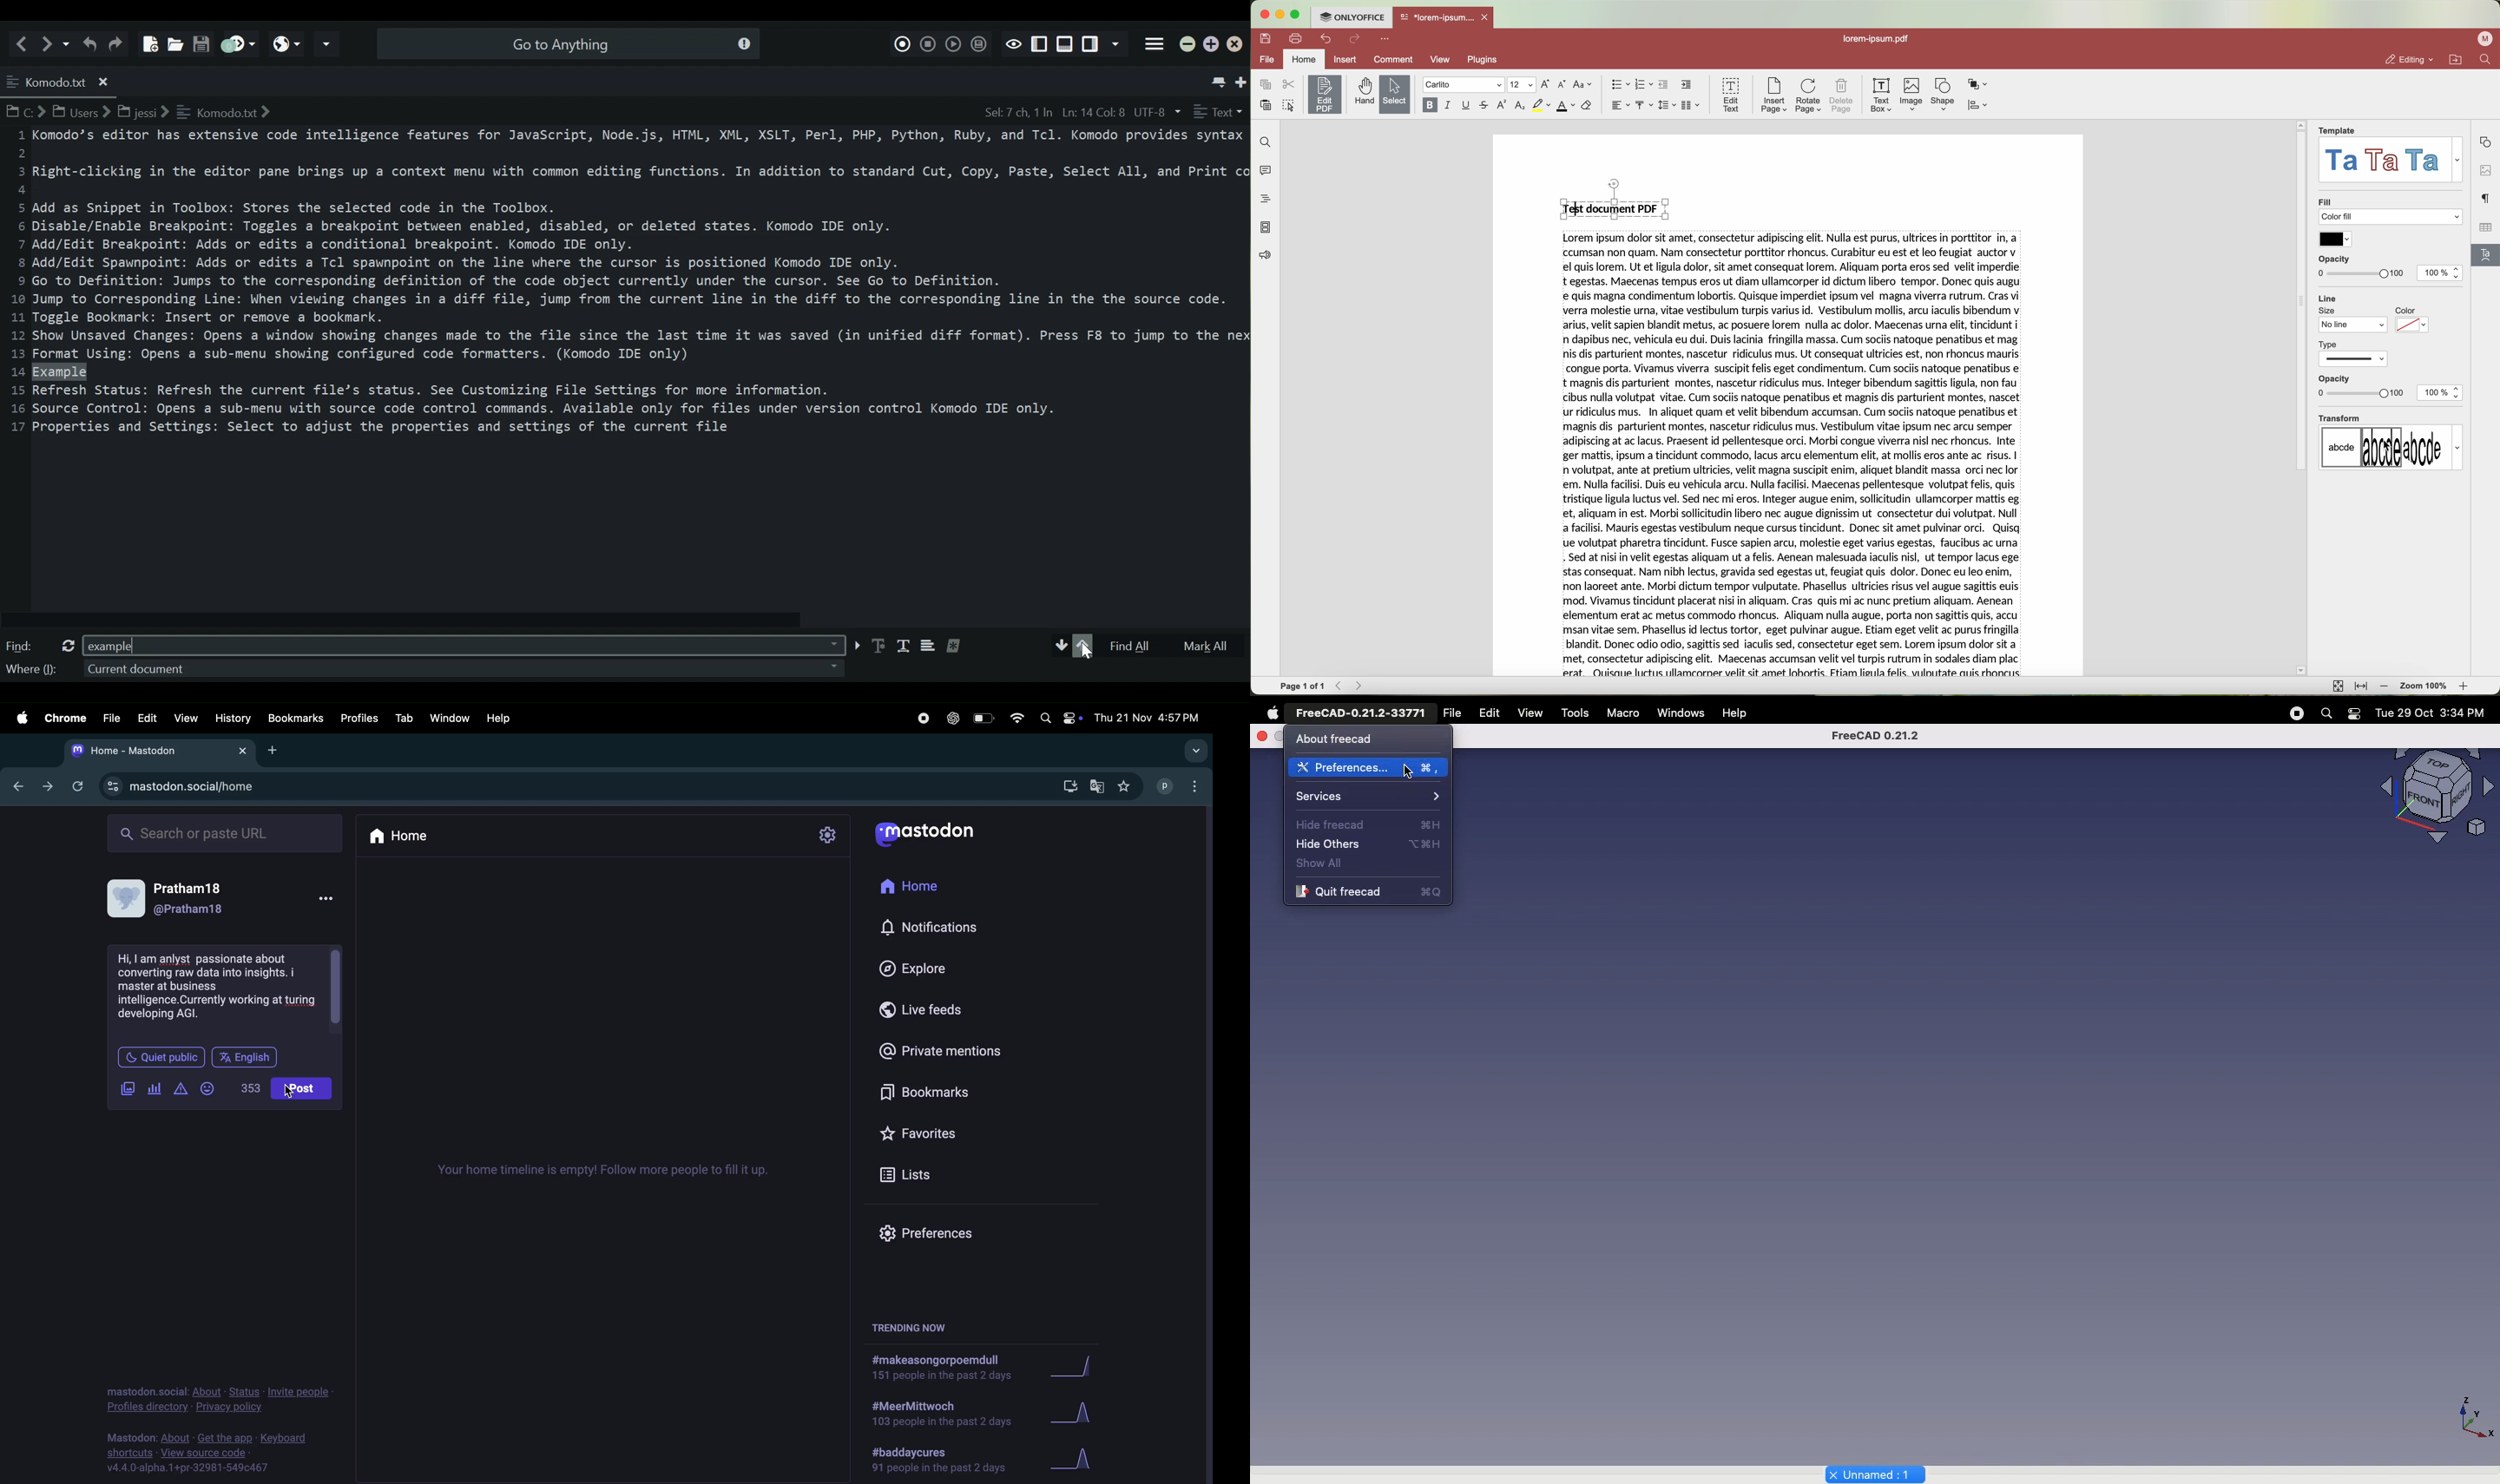 This screenshot has height=1484, width=2520. I want to click on decrease font size, so click(1564, 84).